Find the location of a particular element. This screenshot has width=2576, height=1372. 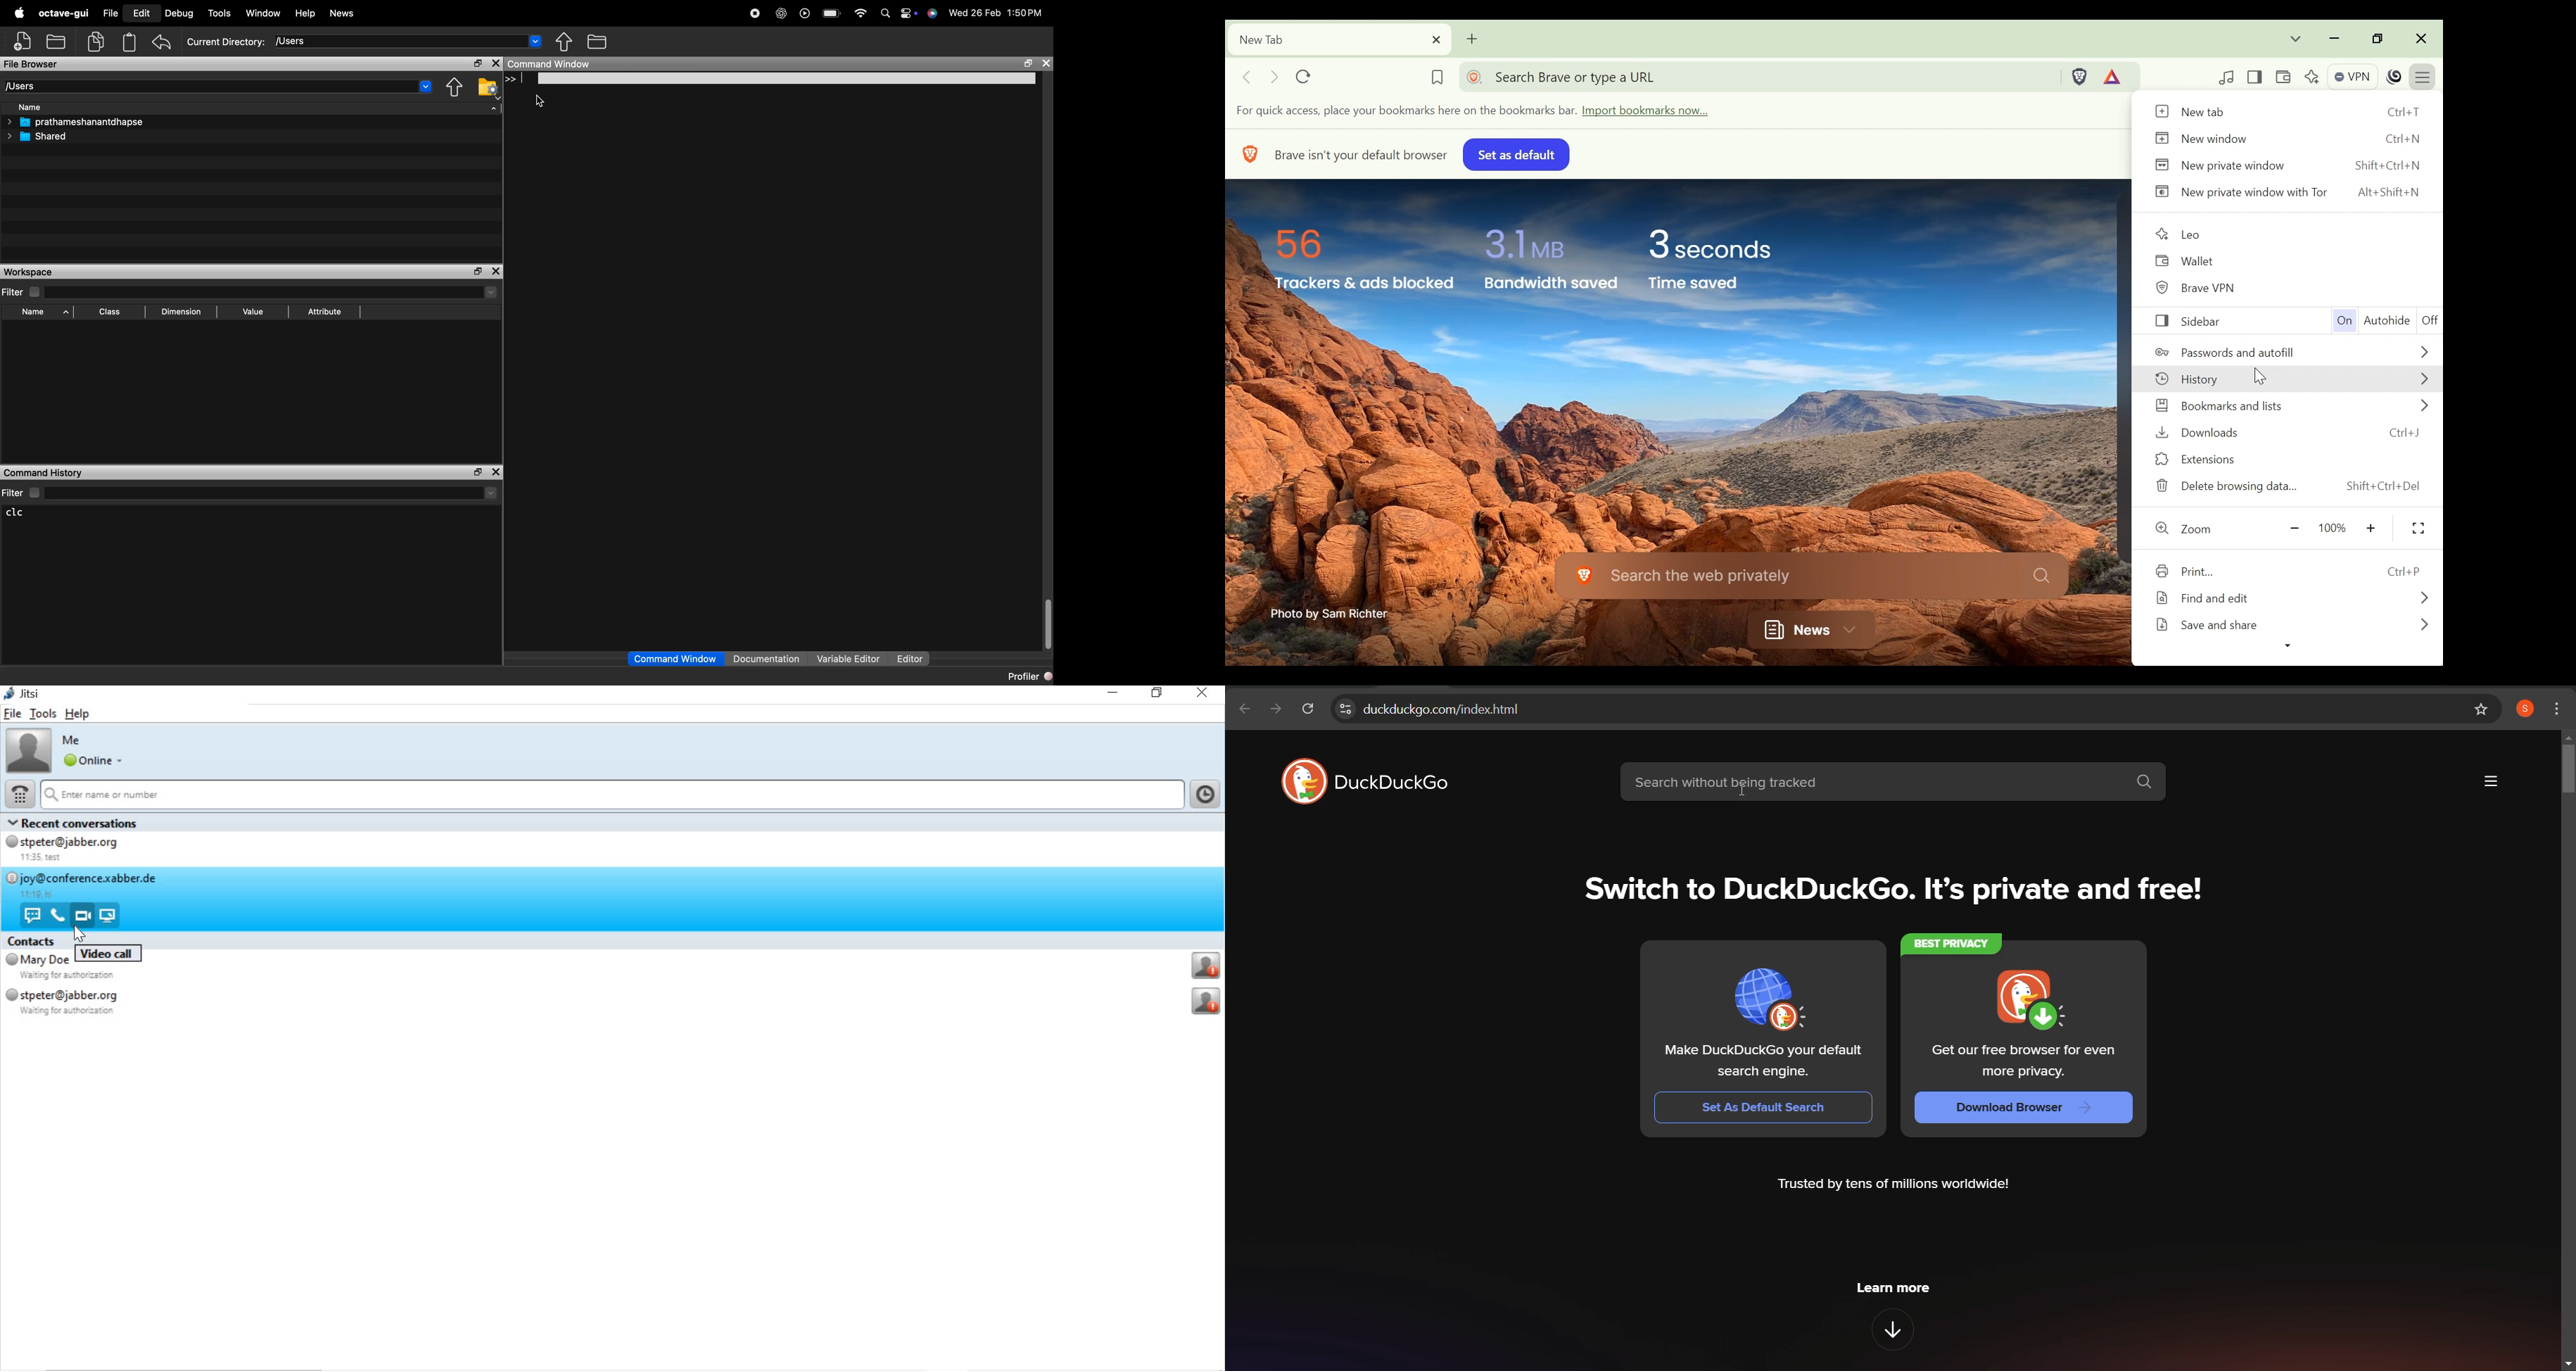

learn more is located at coordinates (1902, 1290).